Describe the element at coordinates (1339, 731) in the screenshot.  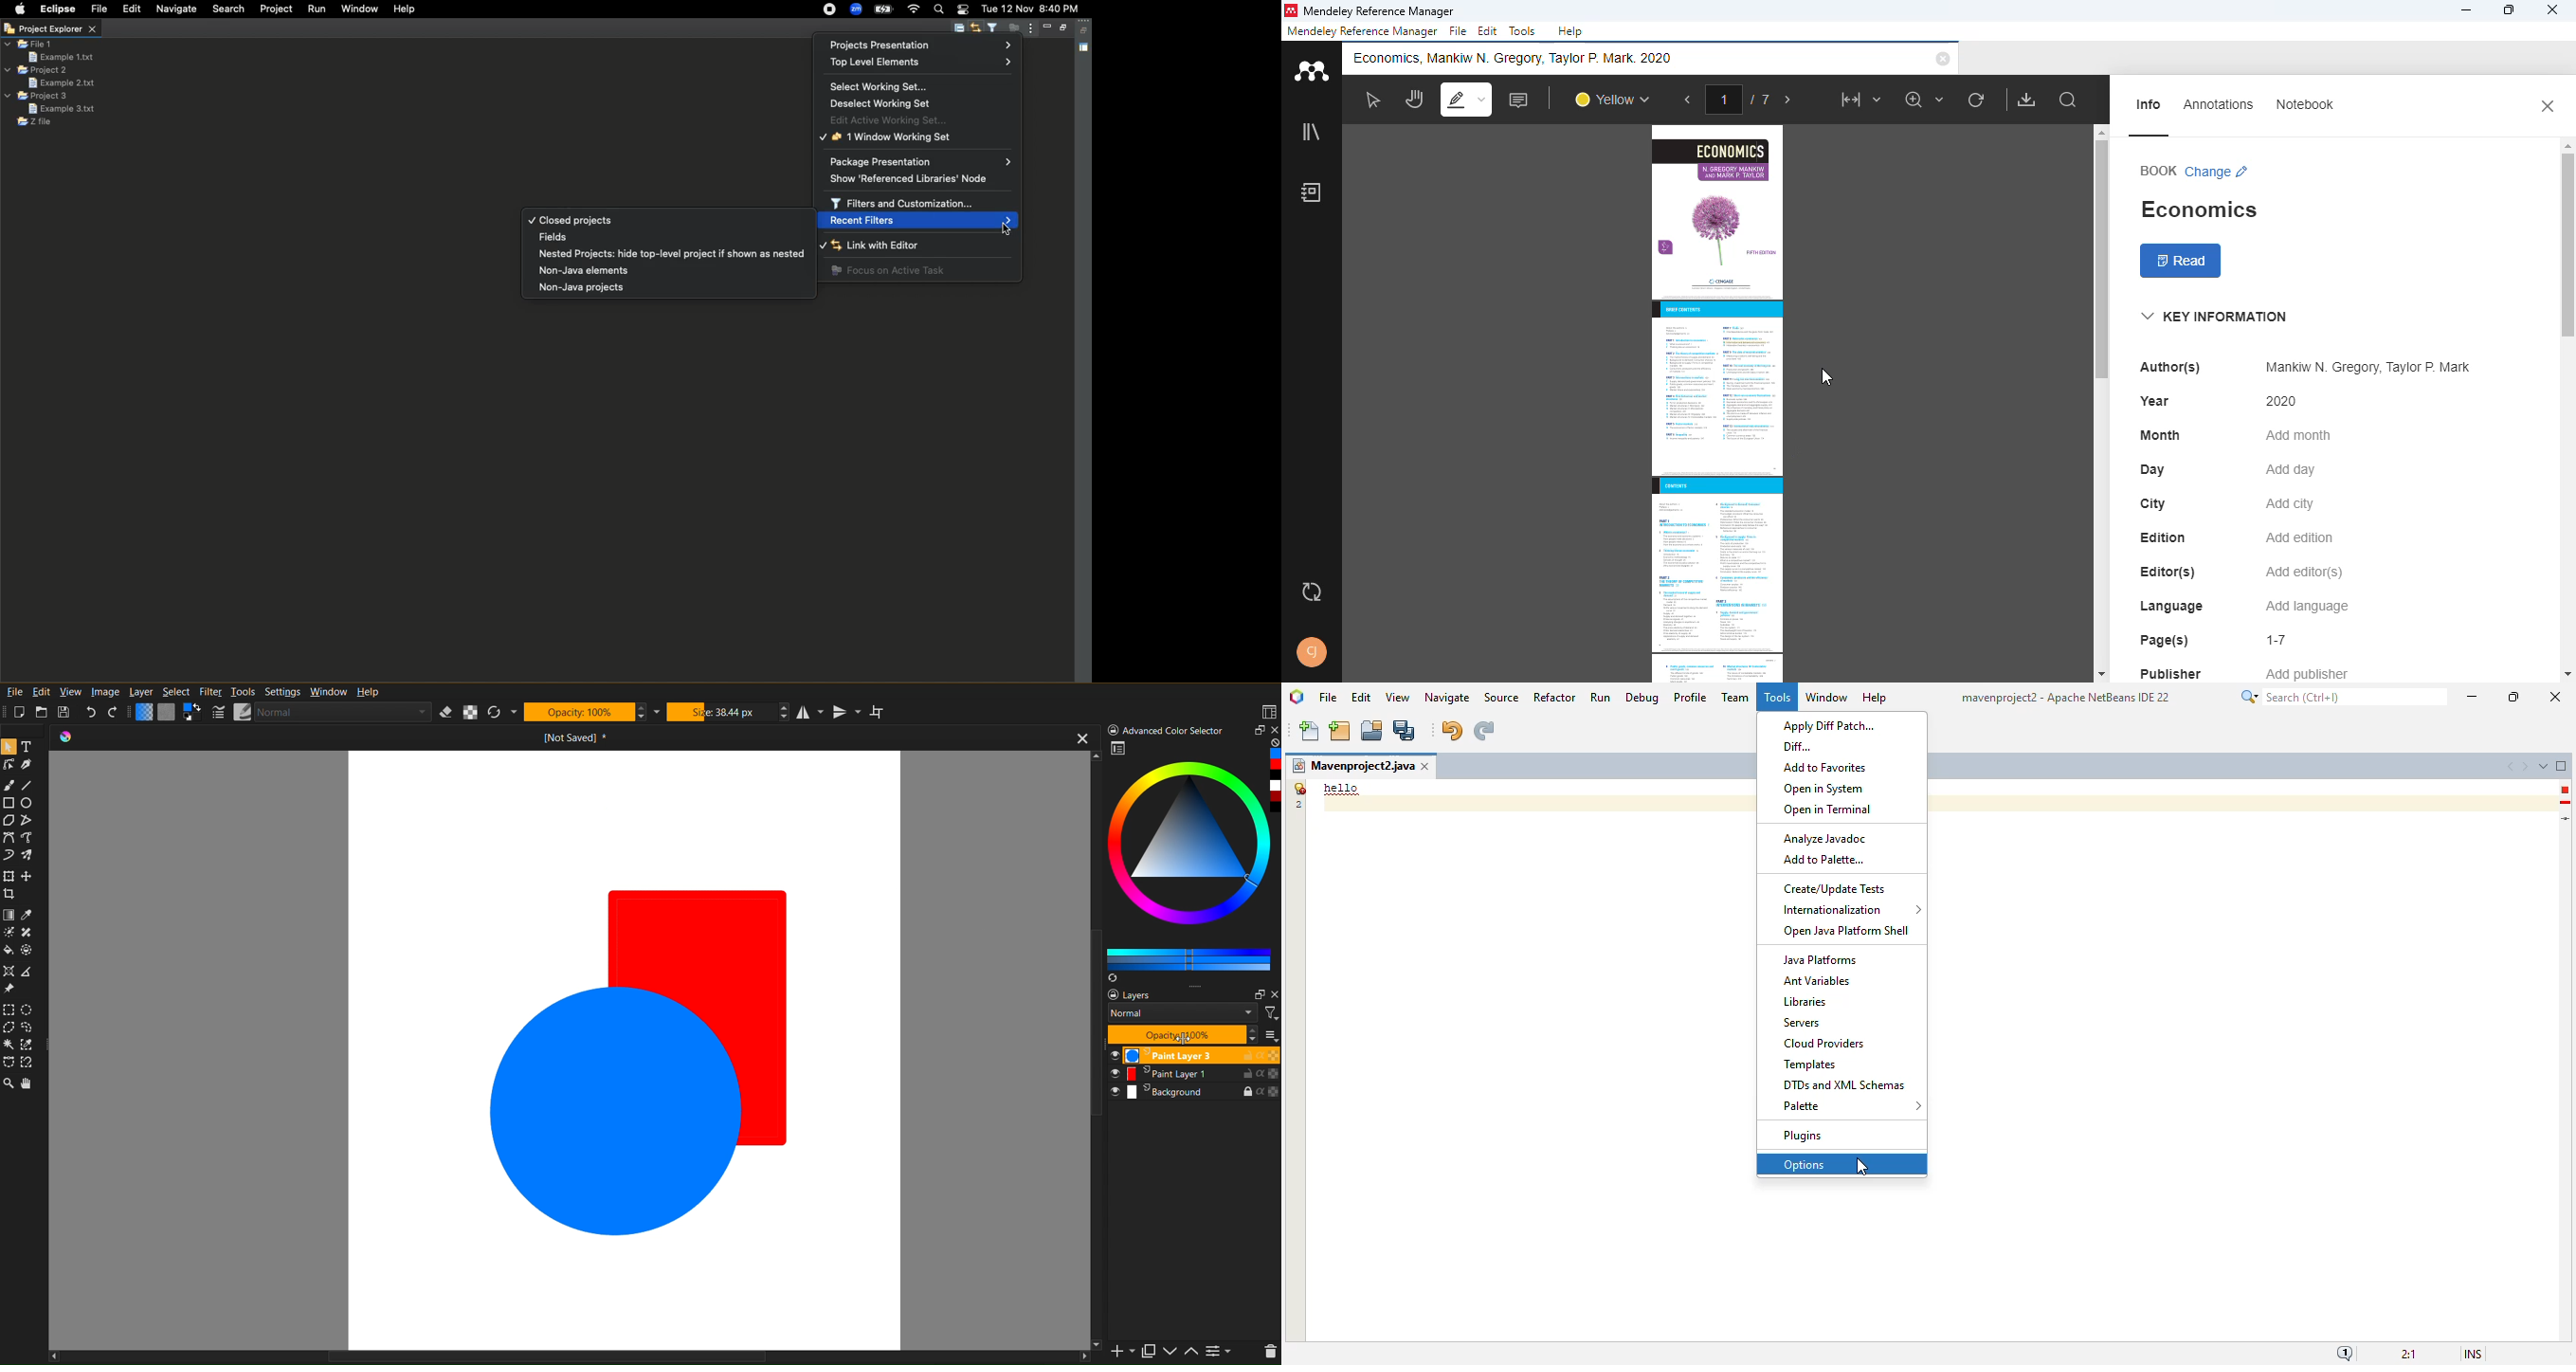
I see `new project` at that location.